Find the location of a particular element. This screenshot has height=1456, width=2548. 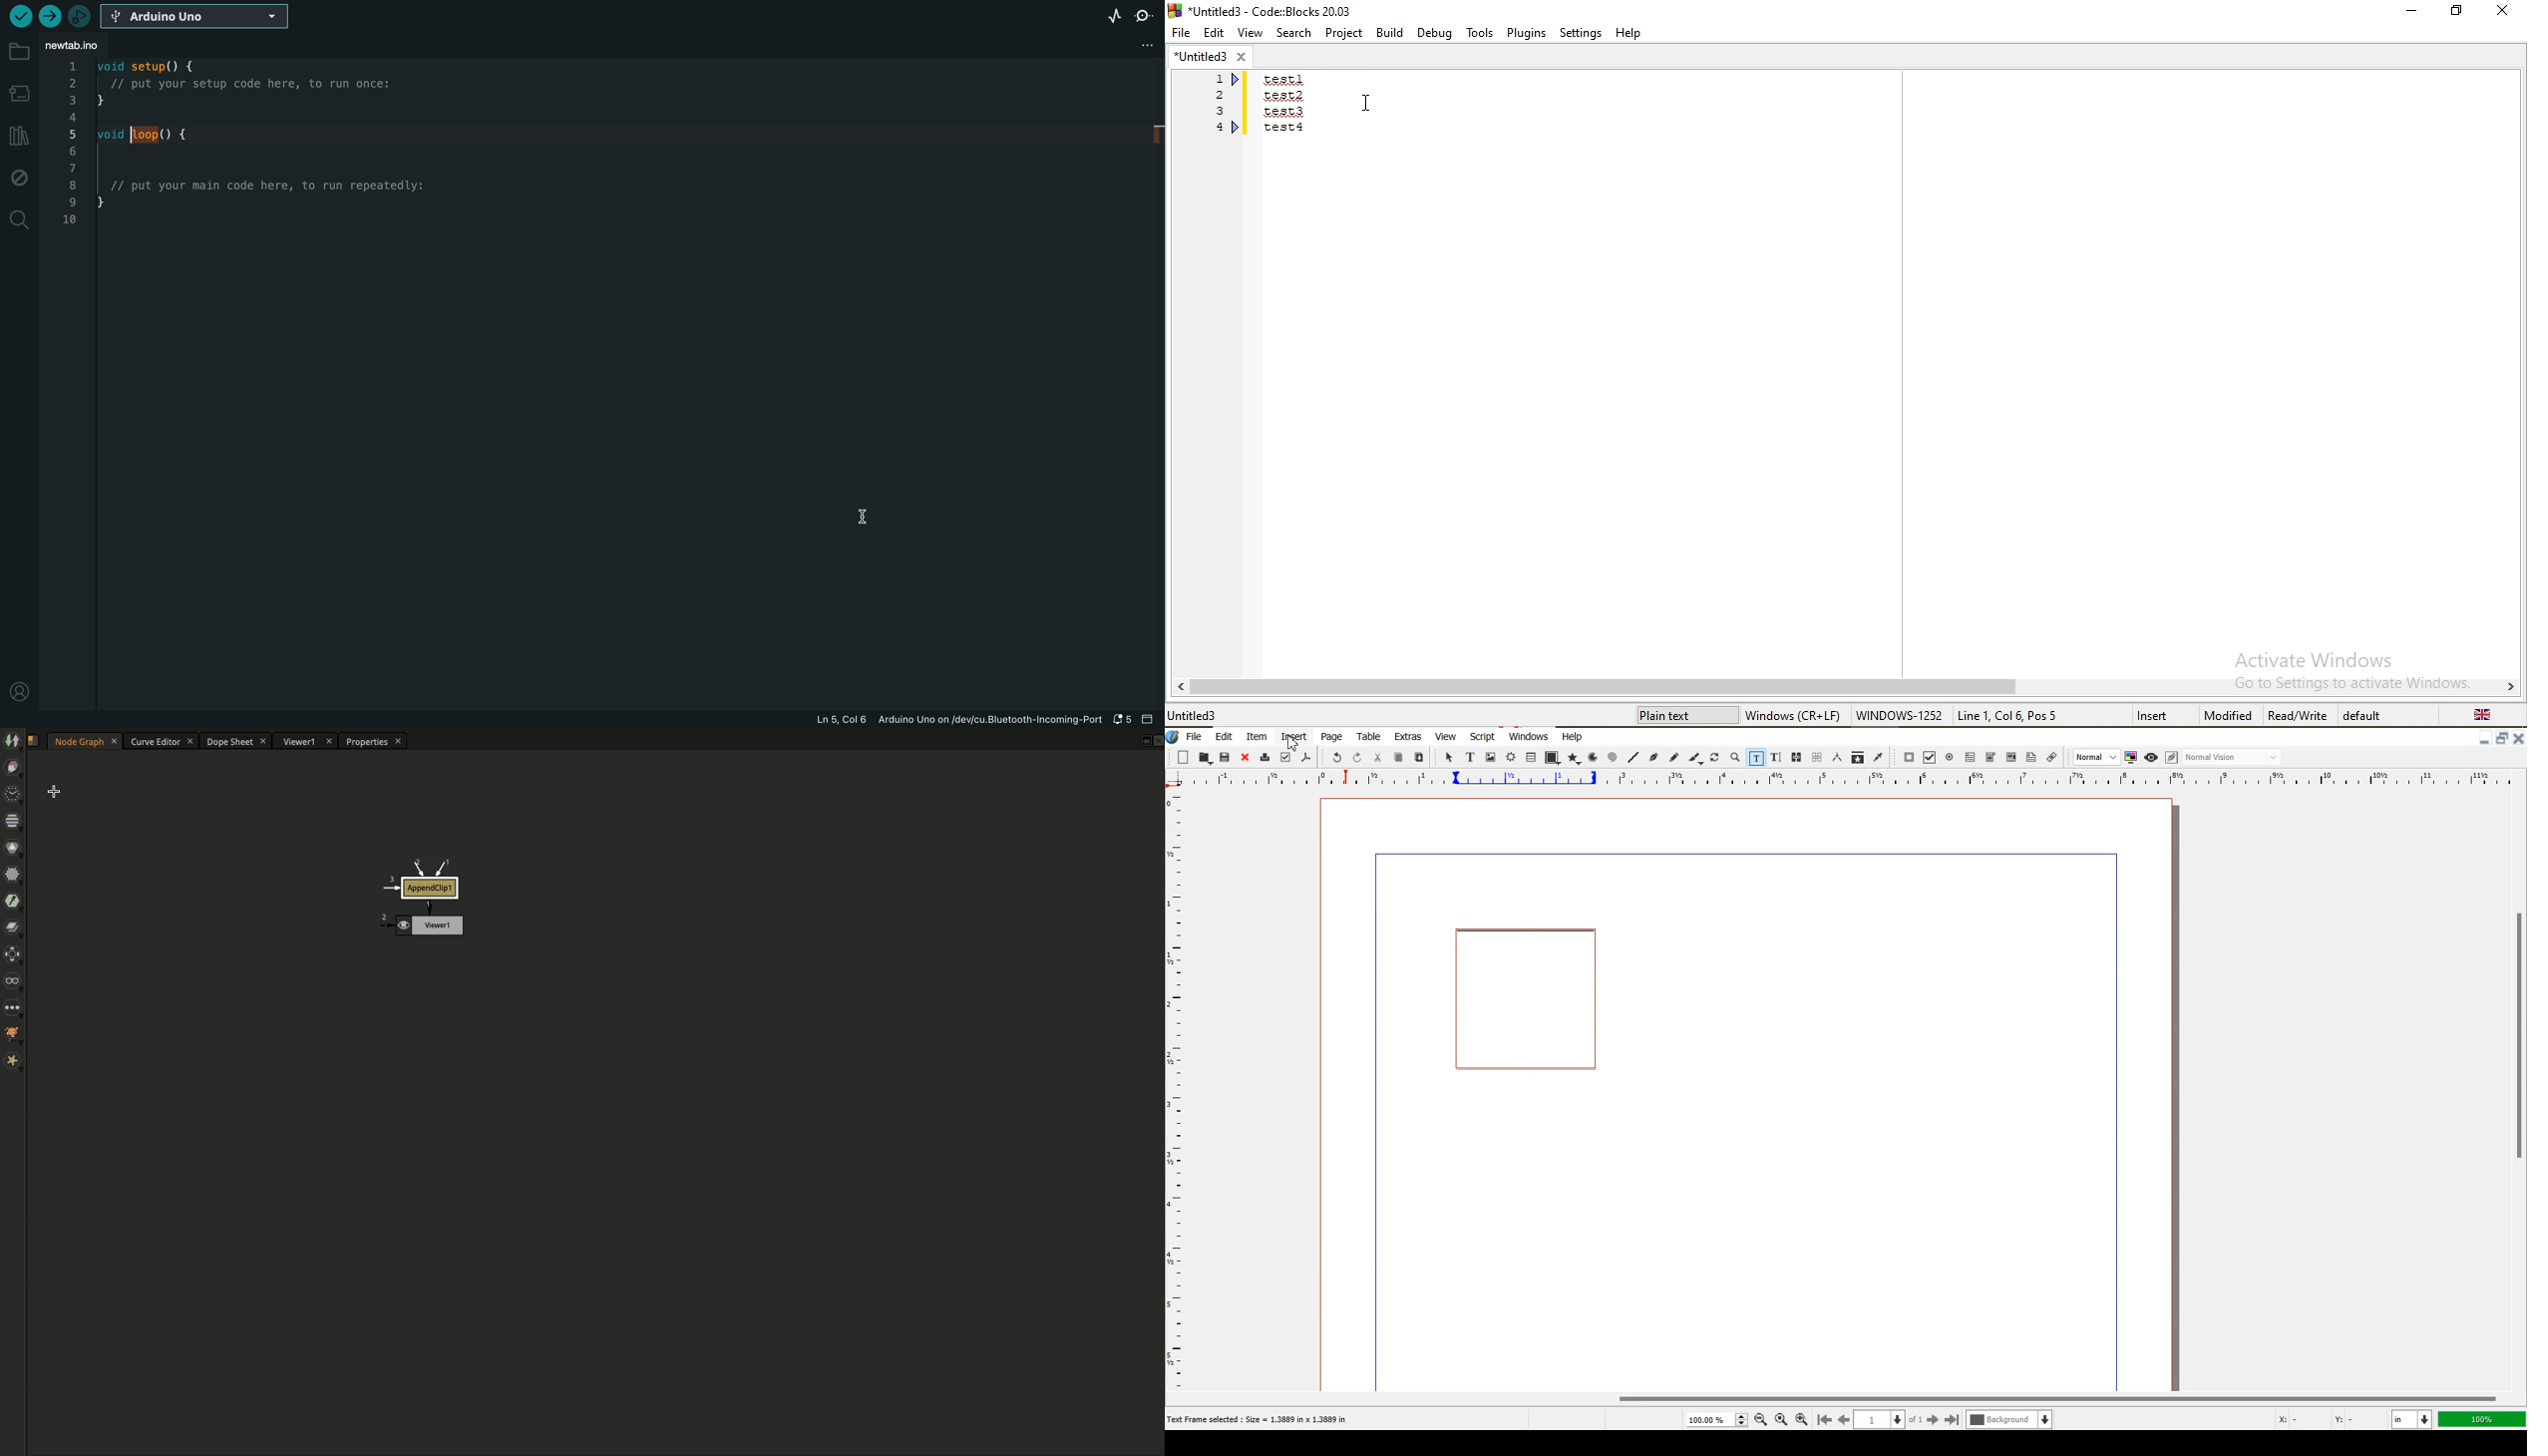

Cursor is located at coordinates (1293, 743).